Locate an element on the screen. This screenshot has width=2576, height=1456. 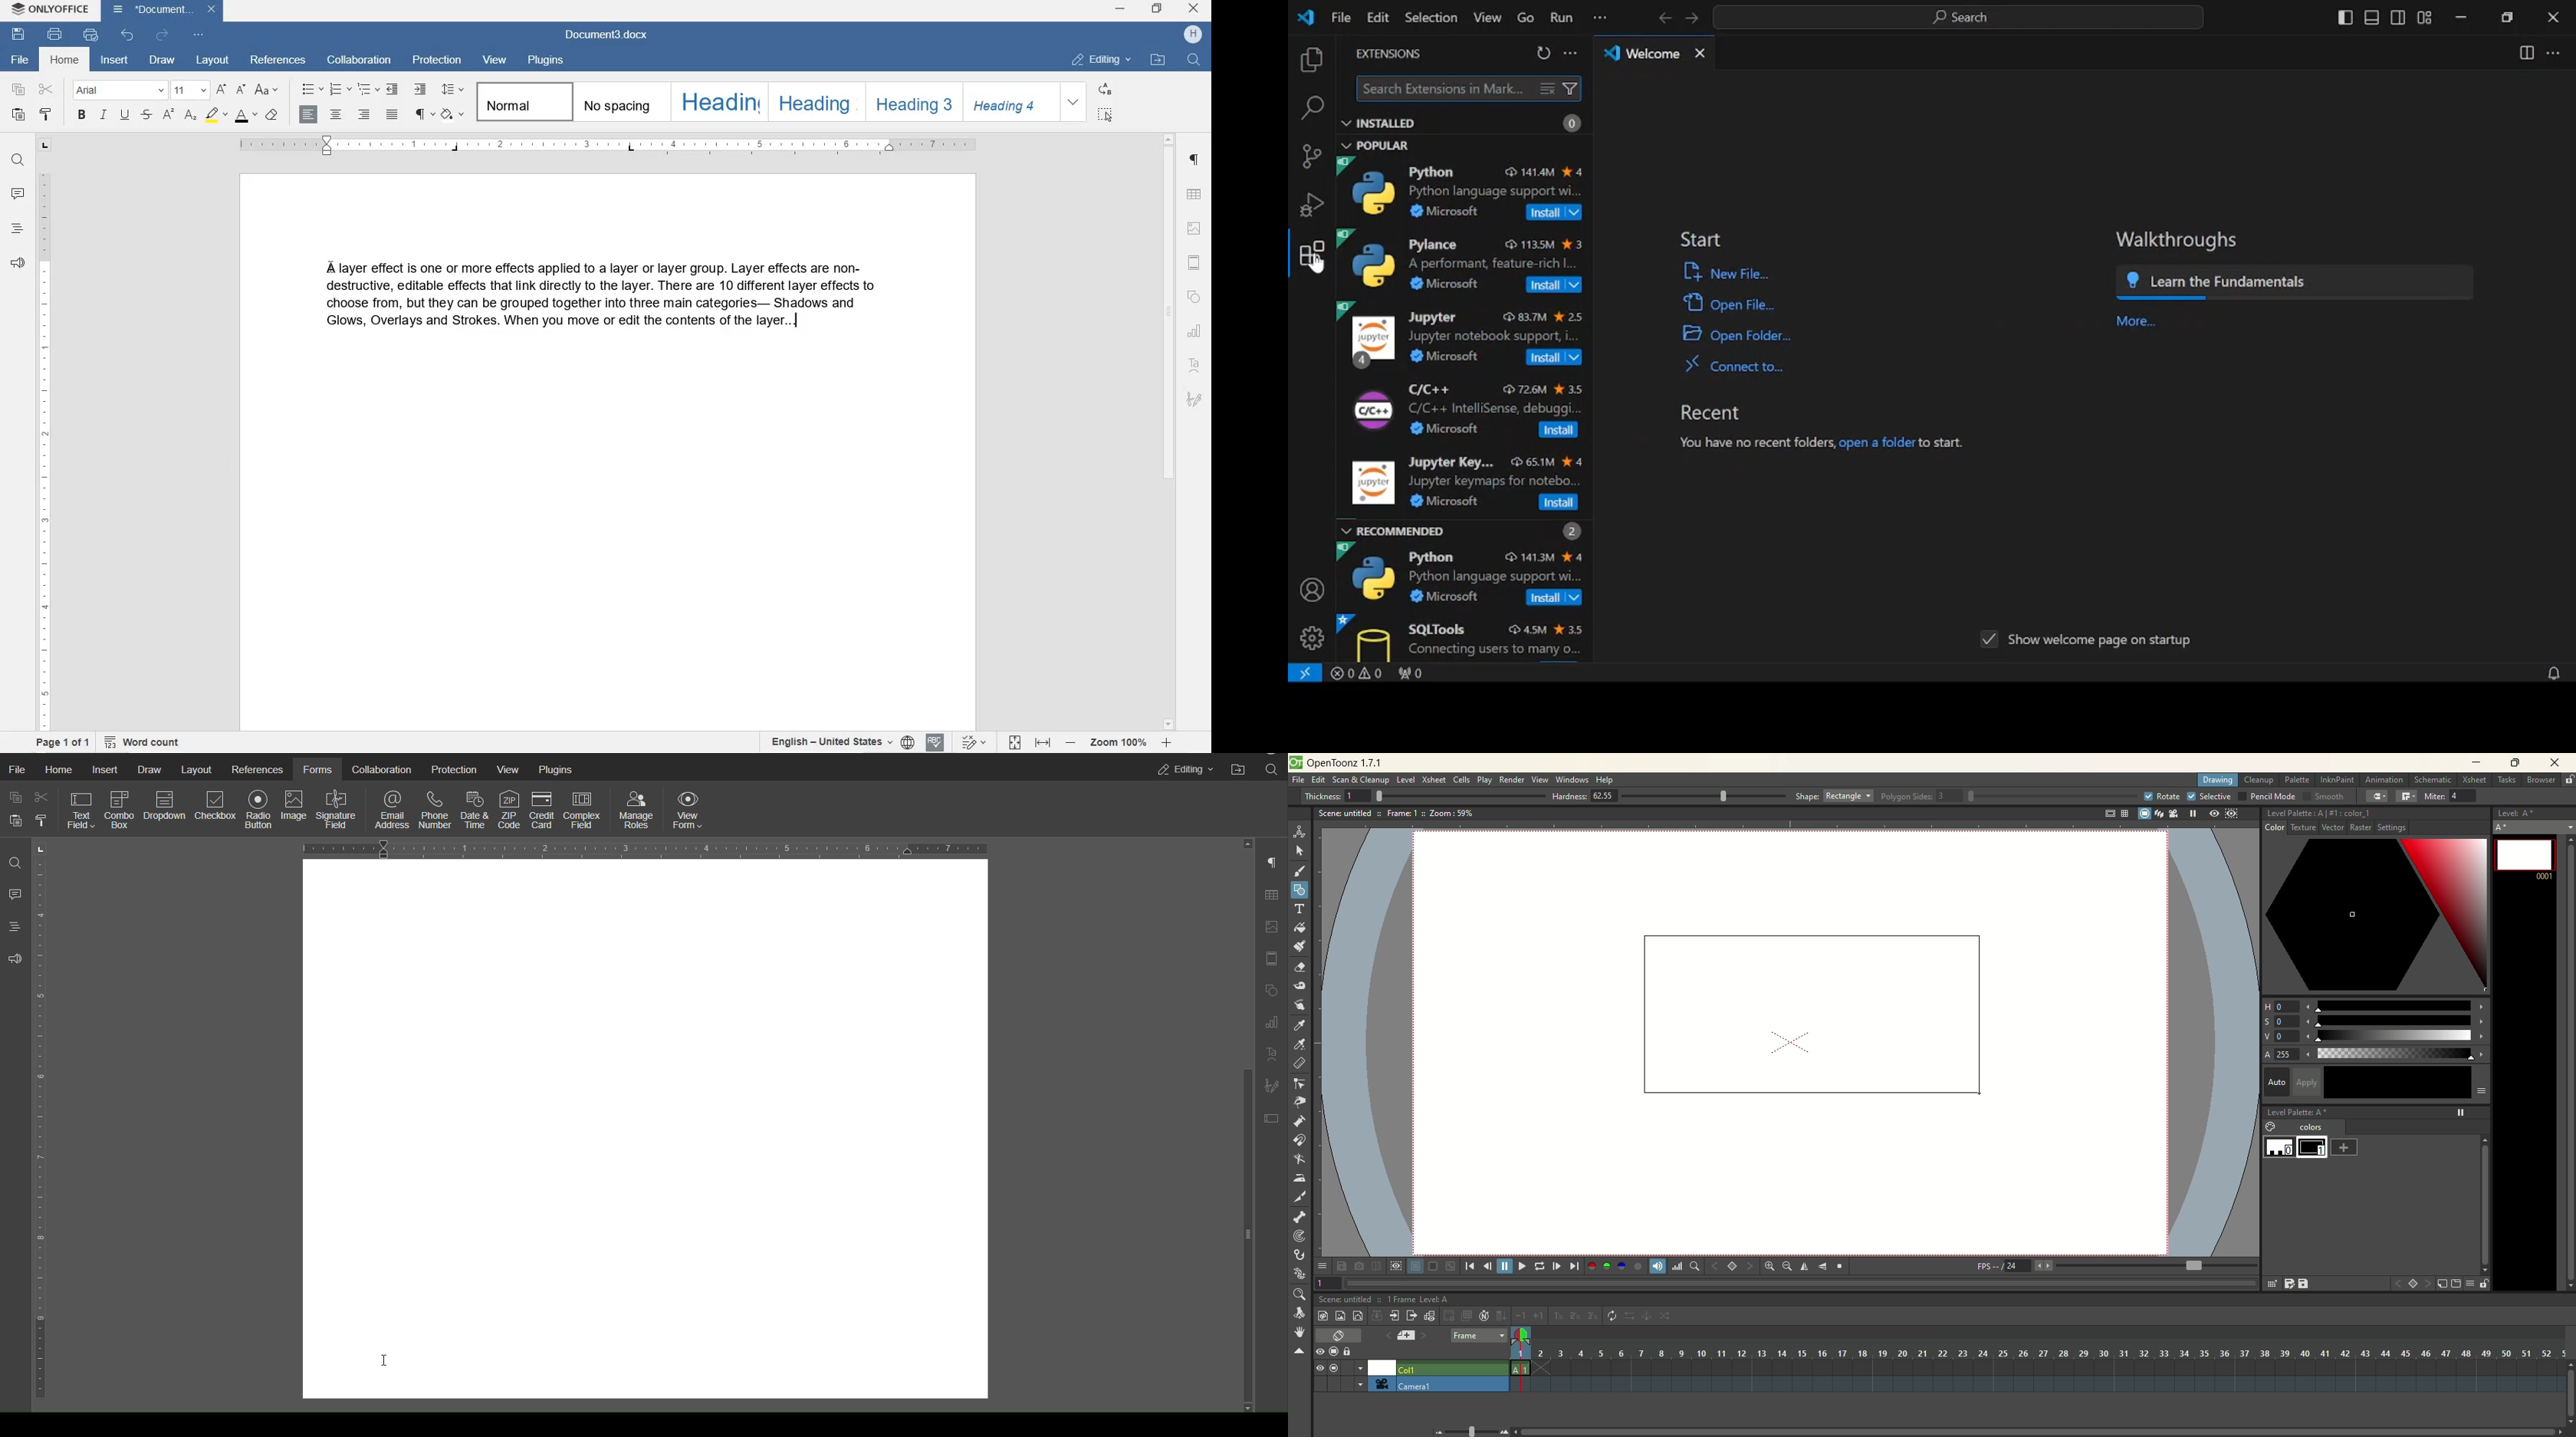
Open File Location is located at coordinates (1238, 770).